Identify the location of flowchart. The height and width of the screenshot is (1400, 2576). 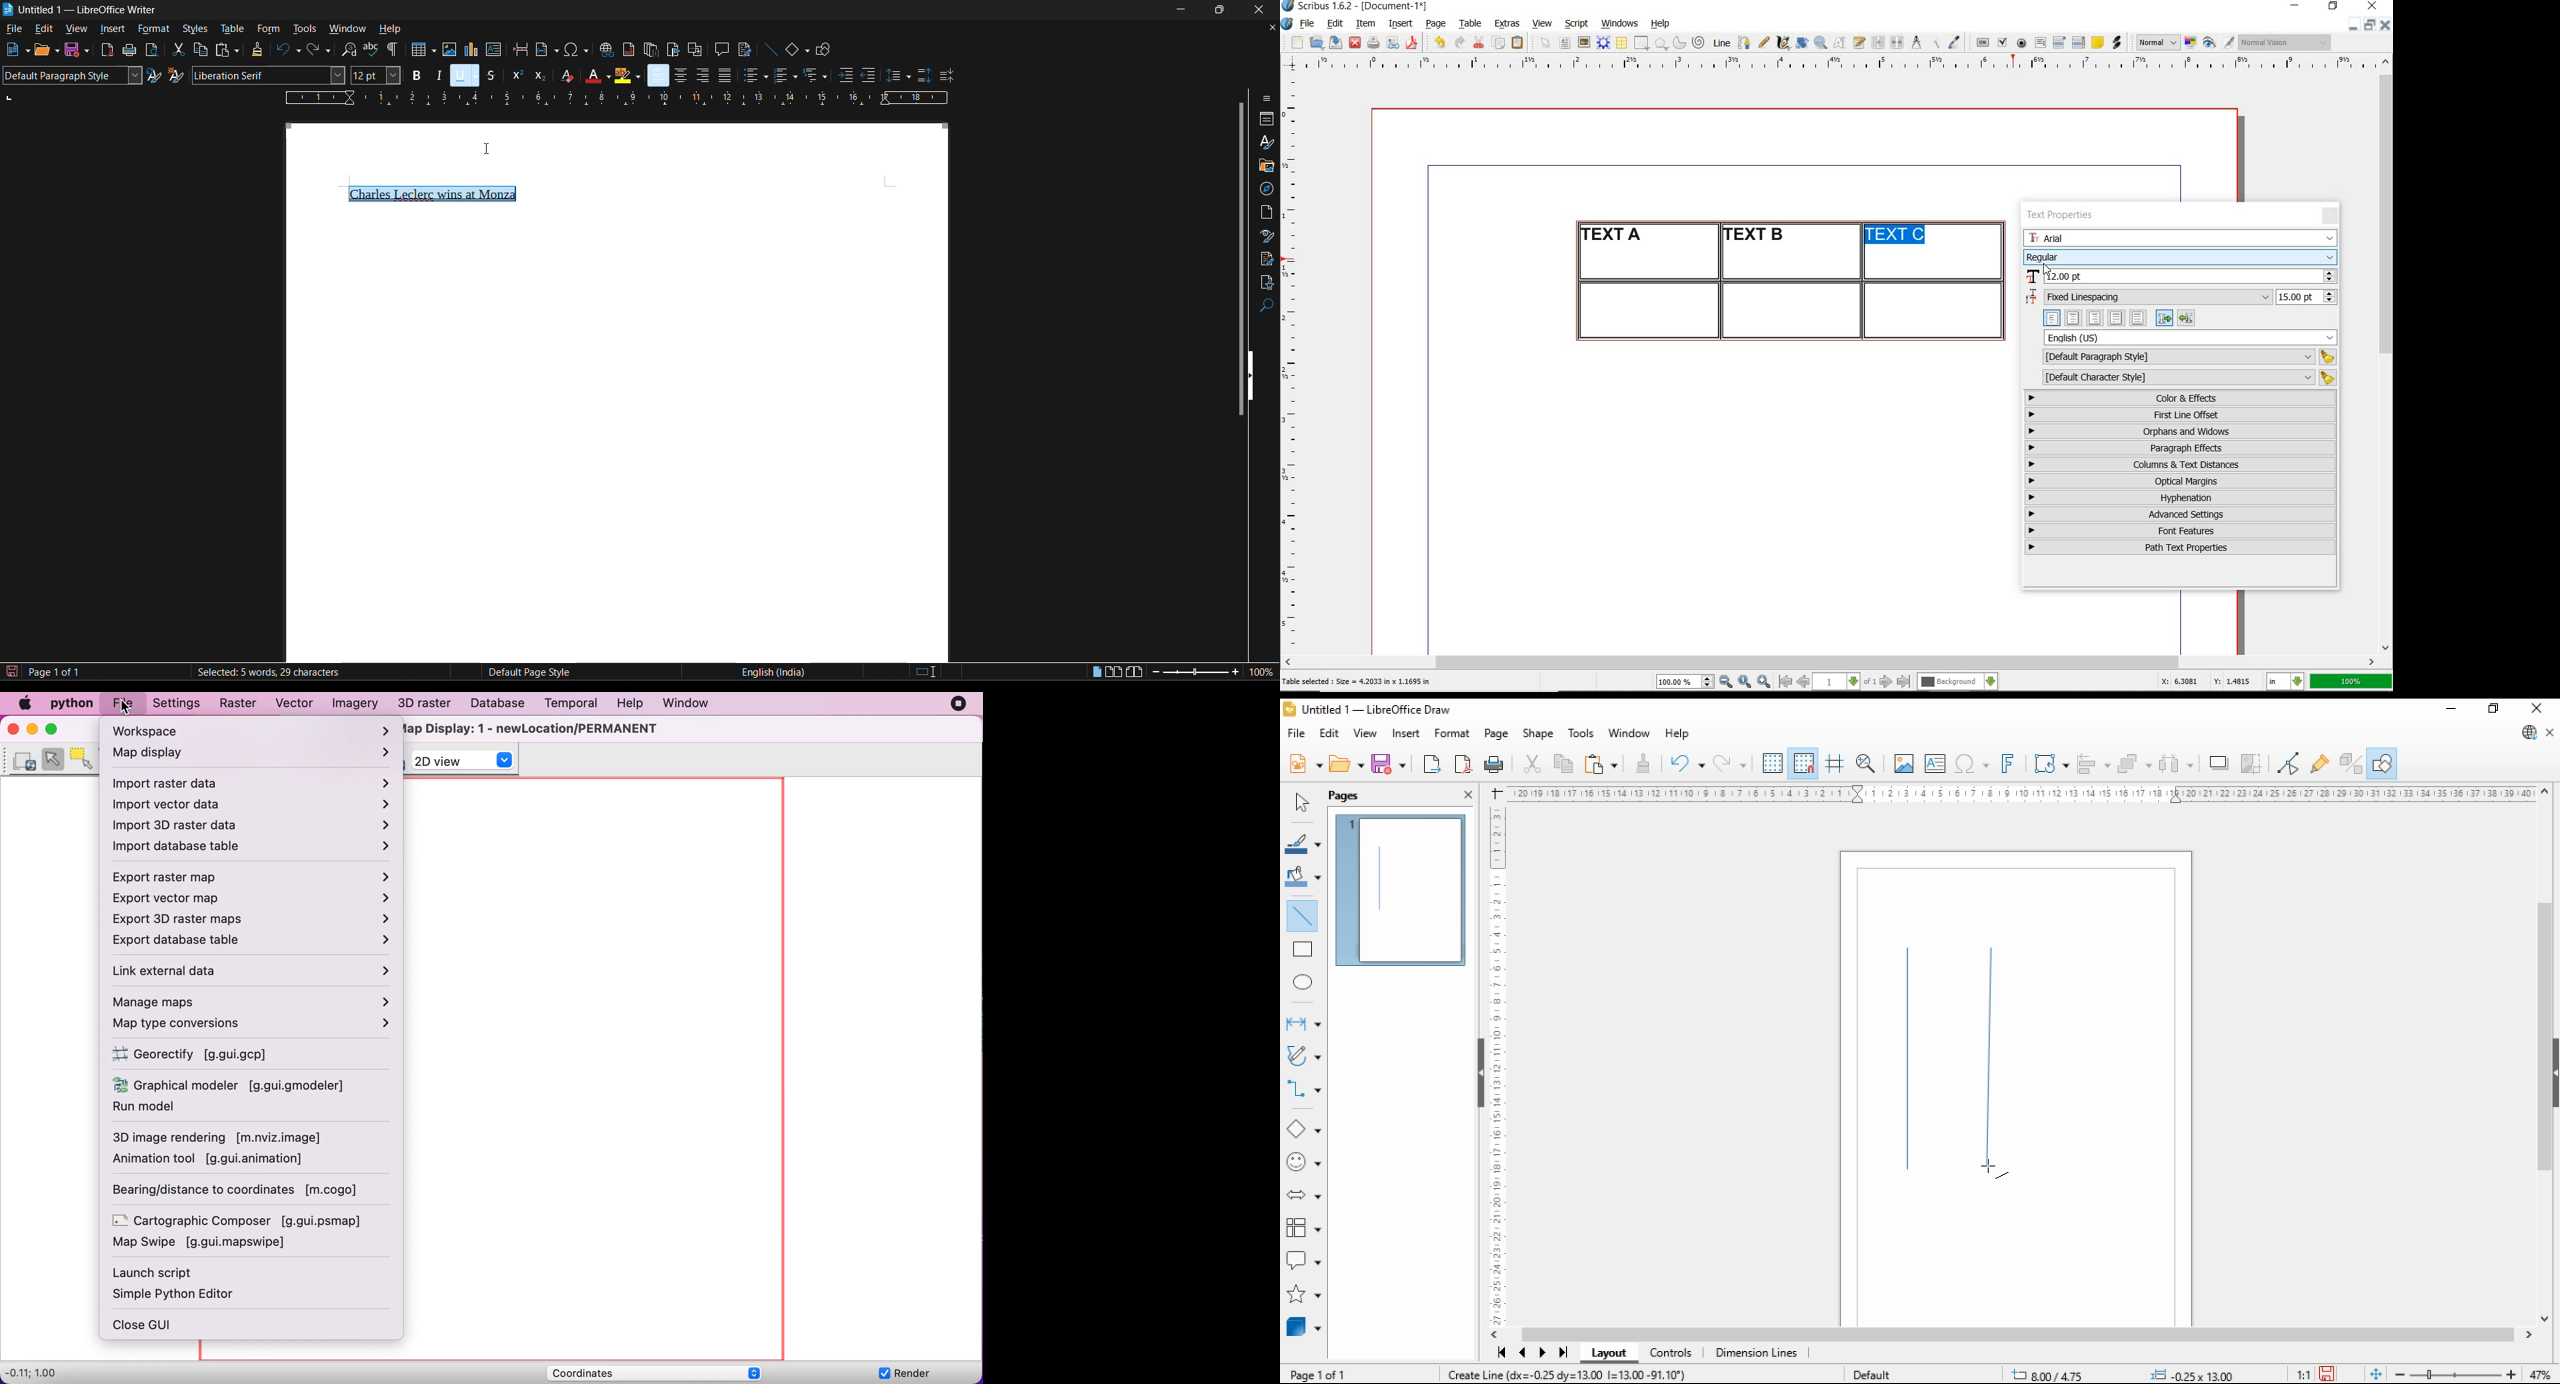
(1301, 1228).